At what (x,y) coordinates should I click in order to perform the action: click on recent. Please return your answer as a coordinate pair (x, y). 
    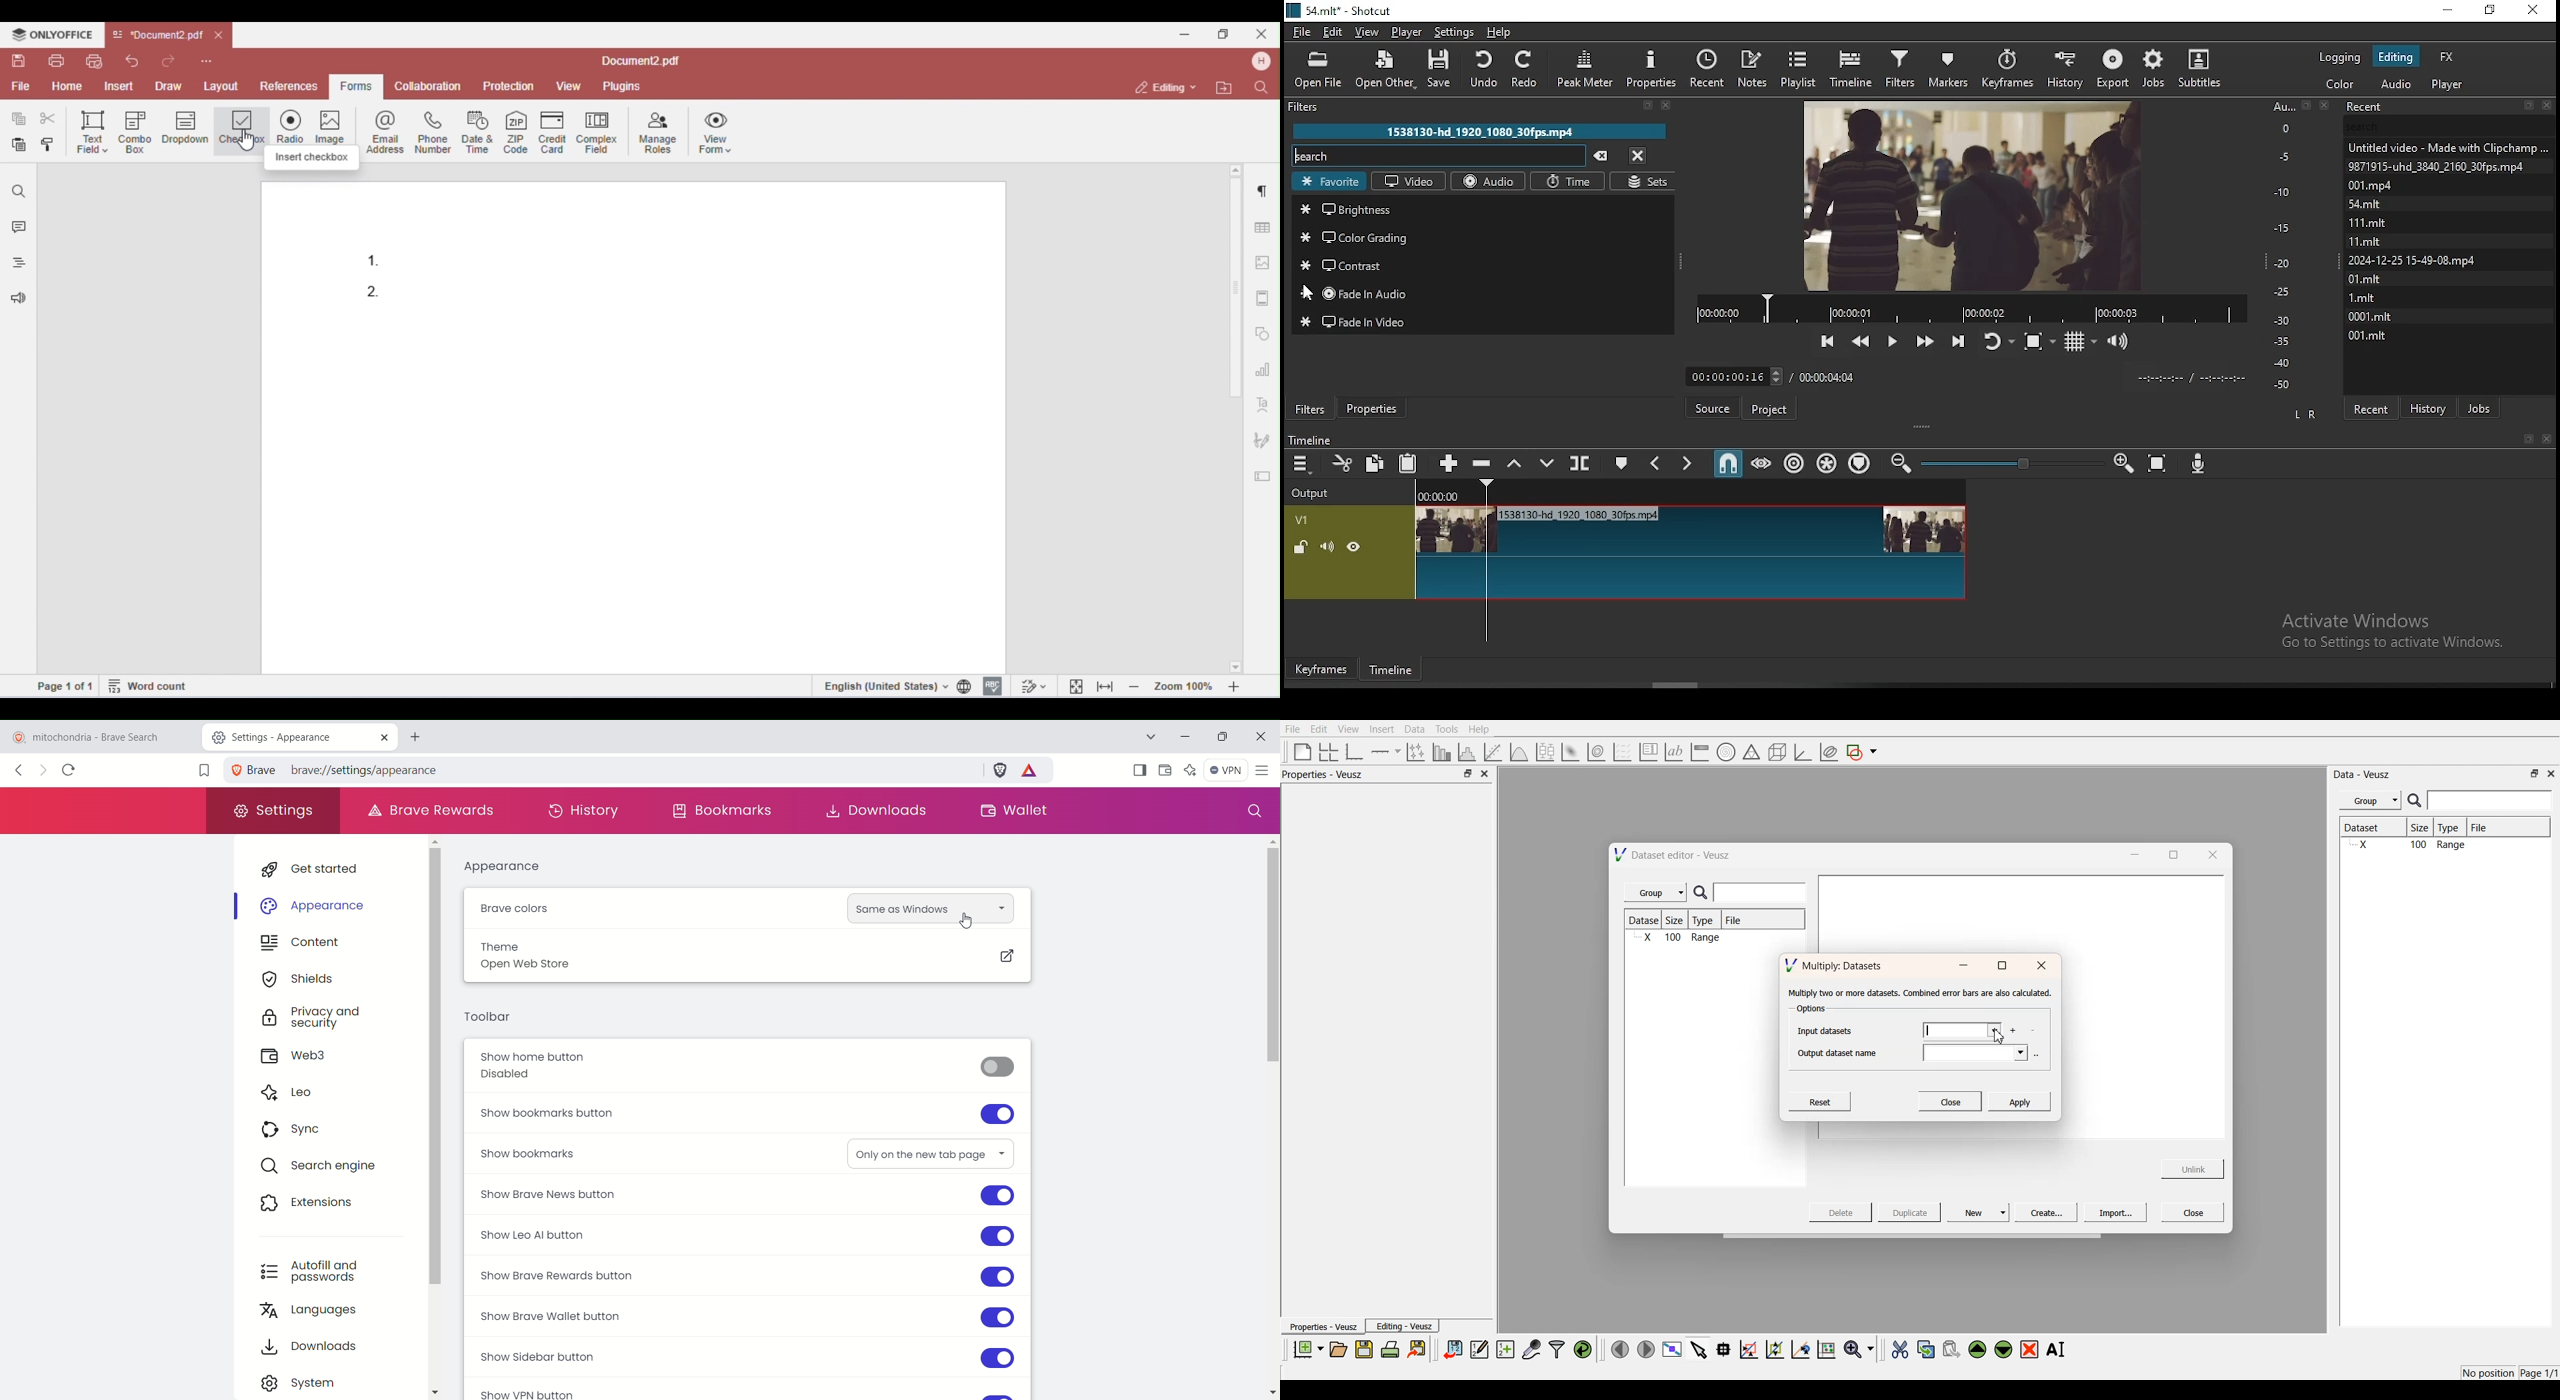
    Looking at the image, I should click on (1707, 69).